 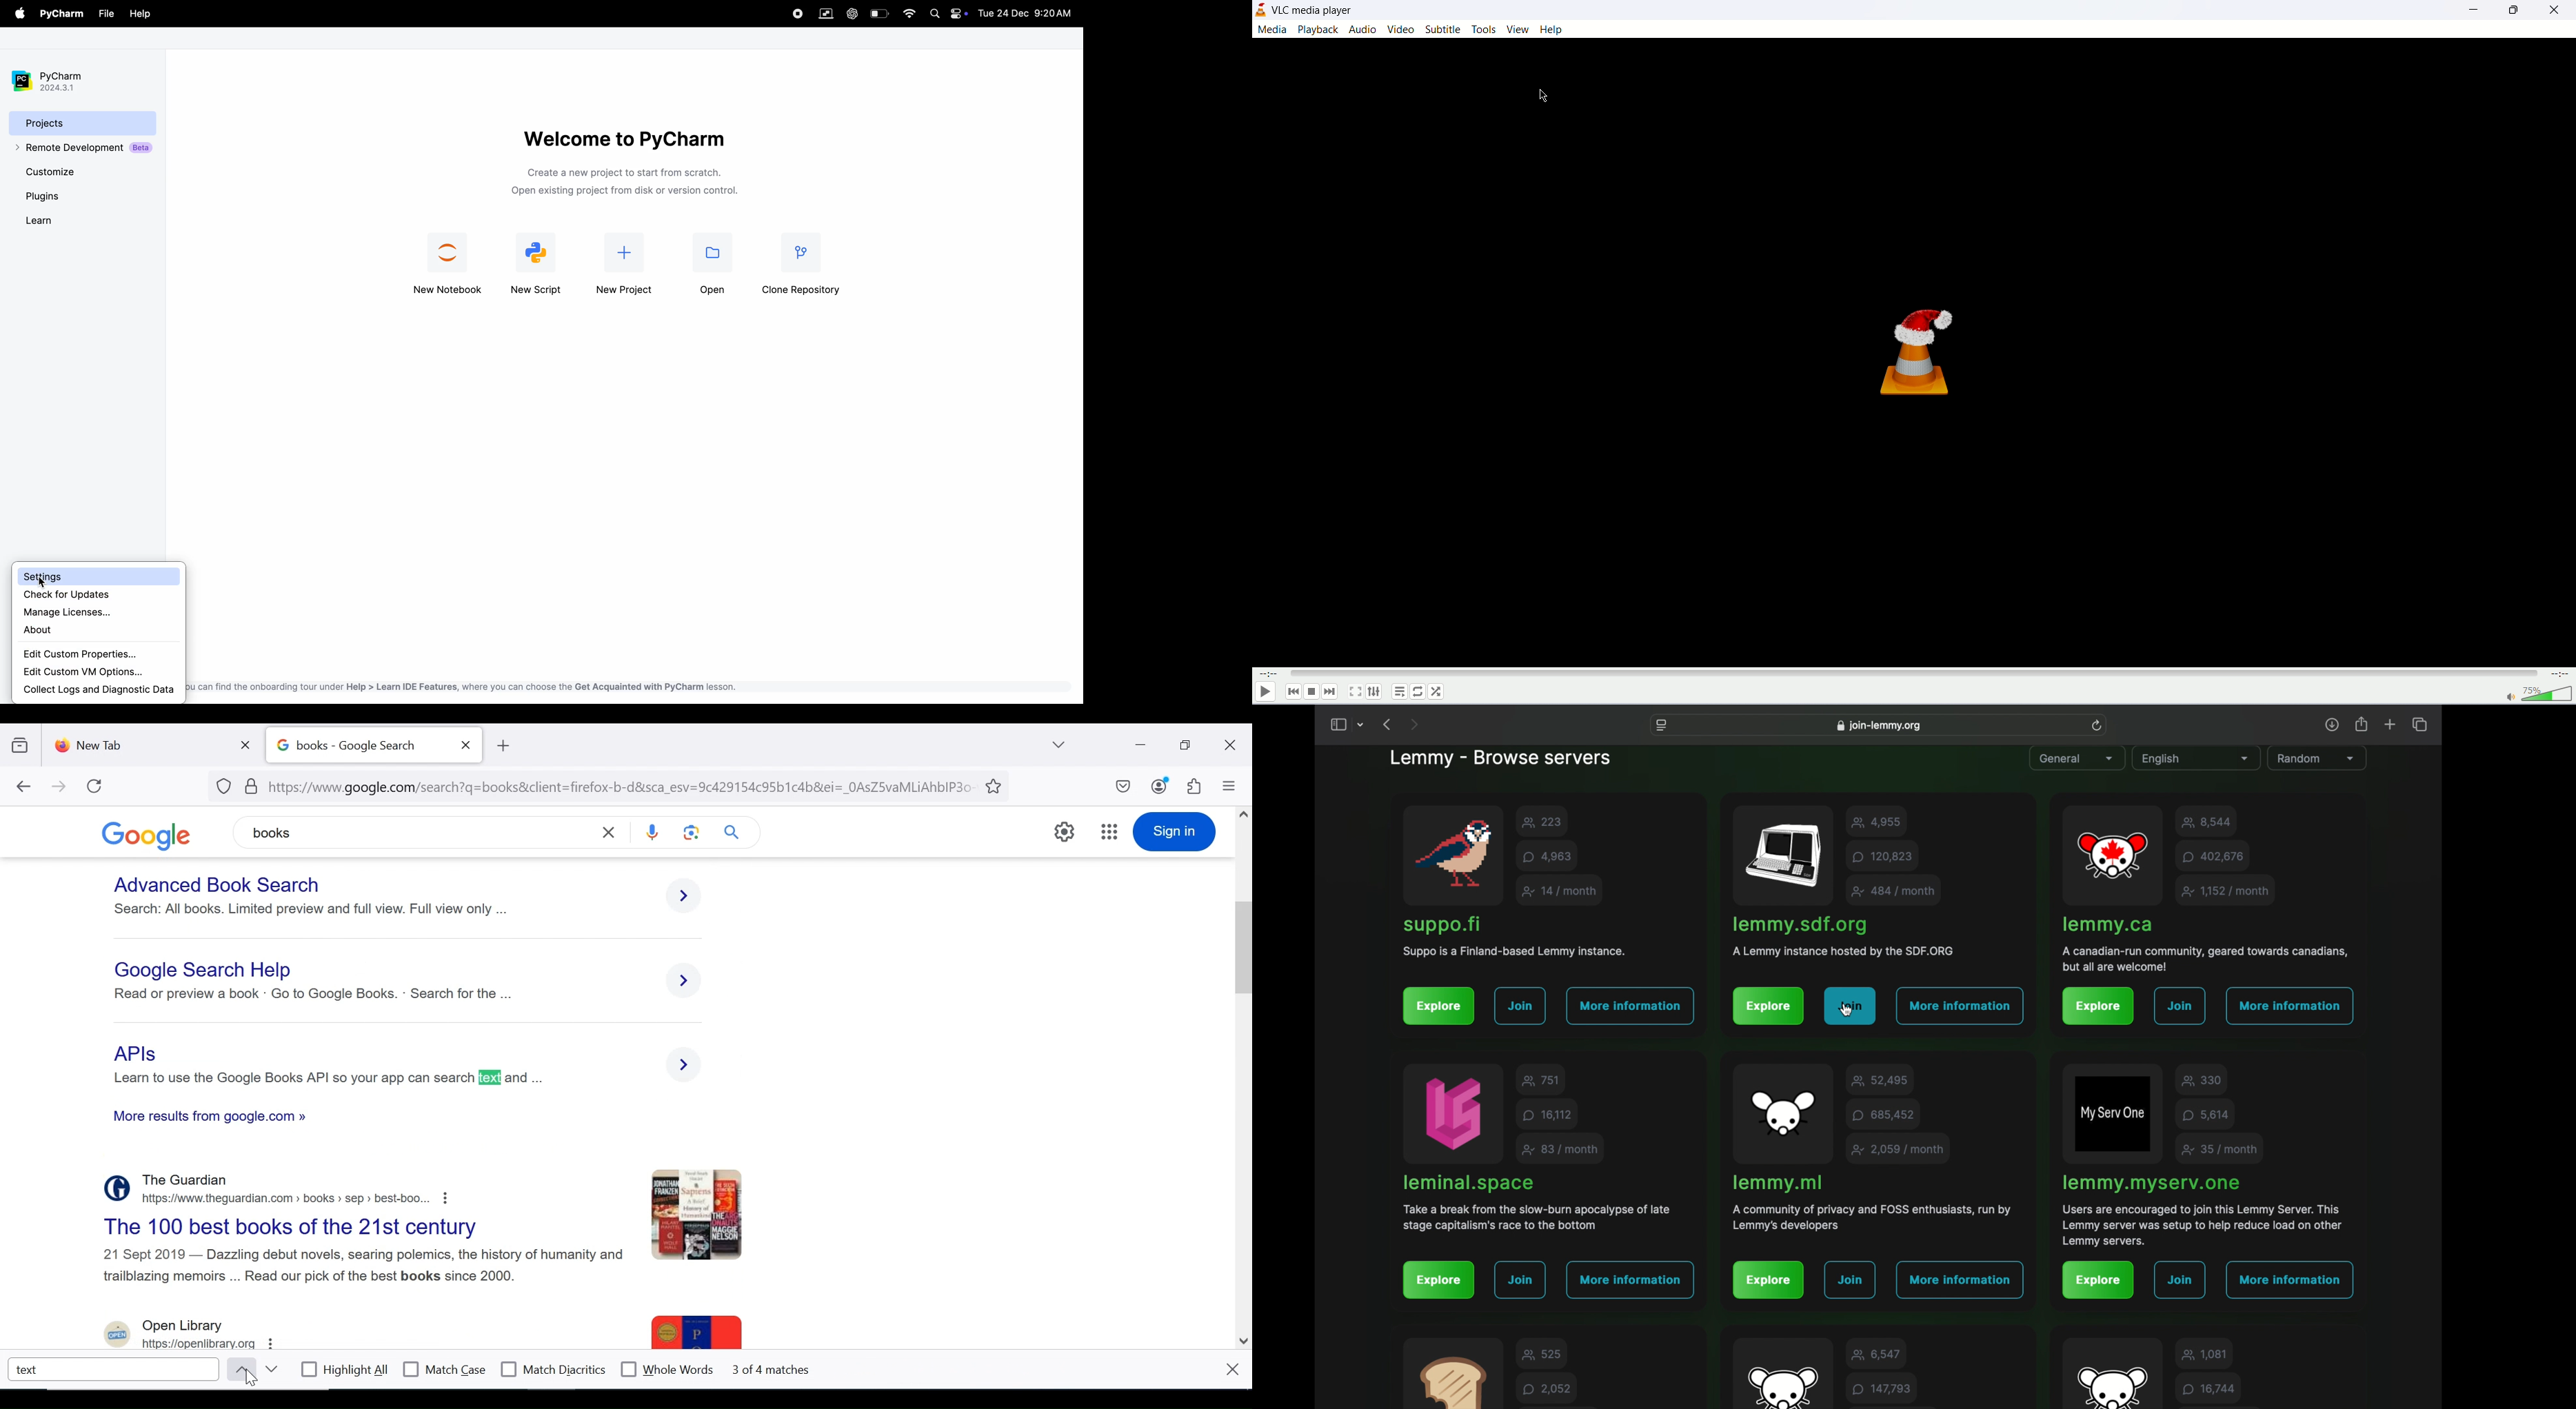 What do you see at coordinates (326, 1079) in the screenshot?
I see `learn to use google books api so your app can search text a nd ...` at bounding box center [326, 1079].